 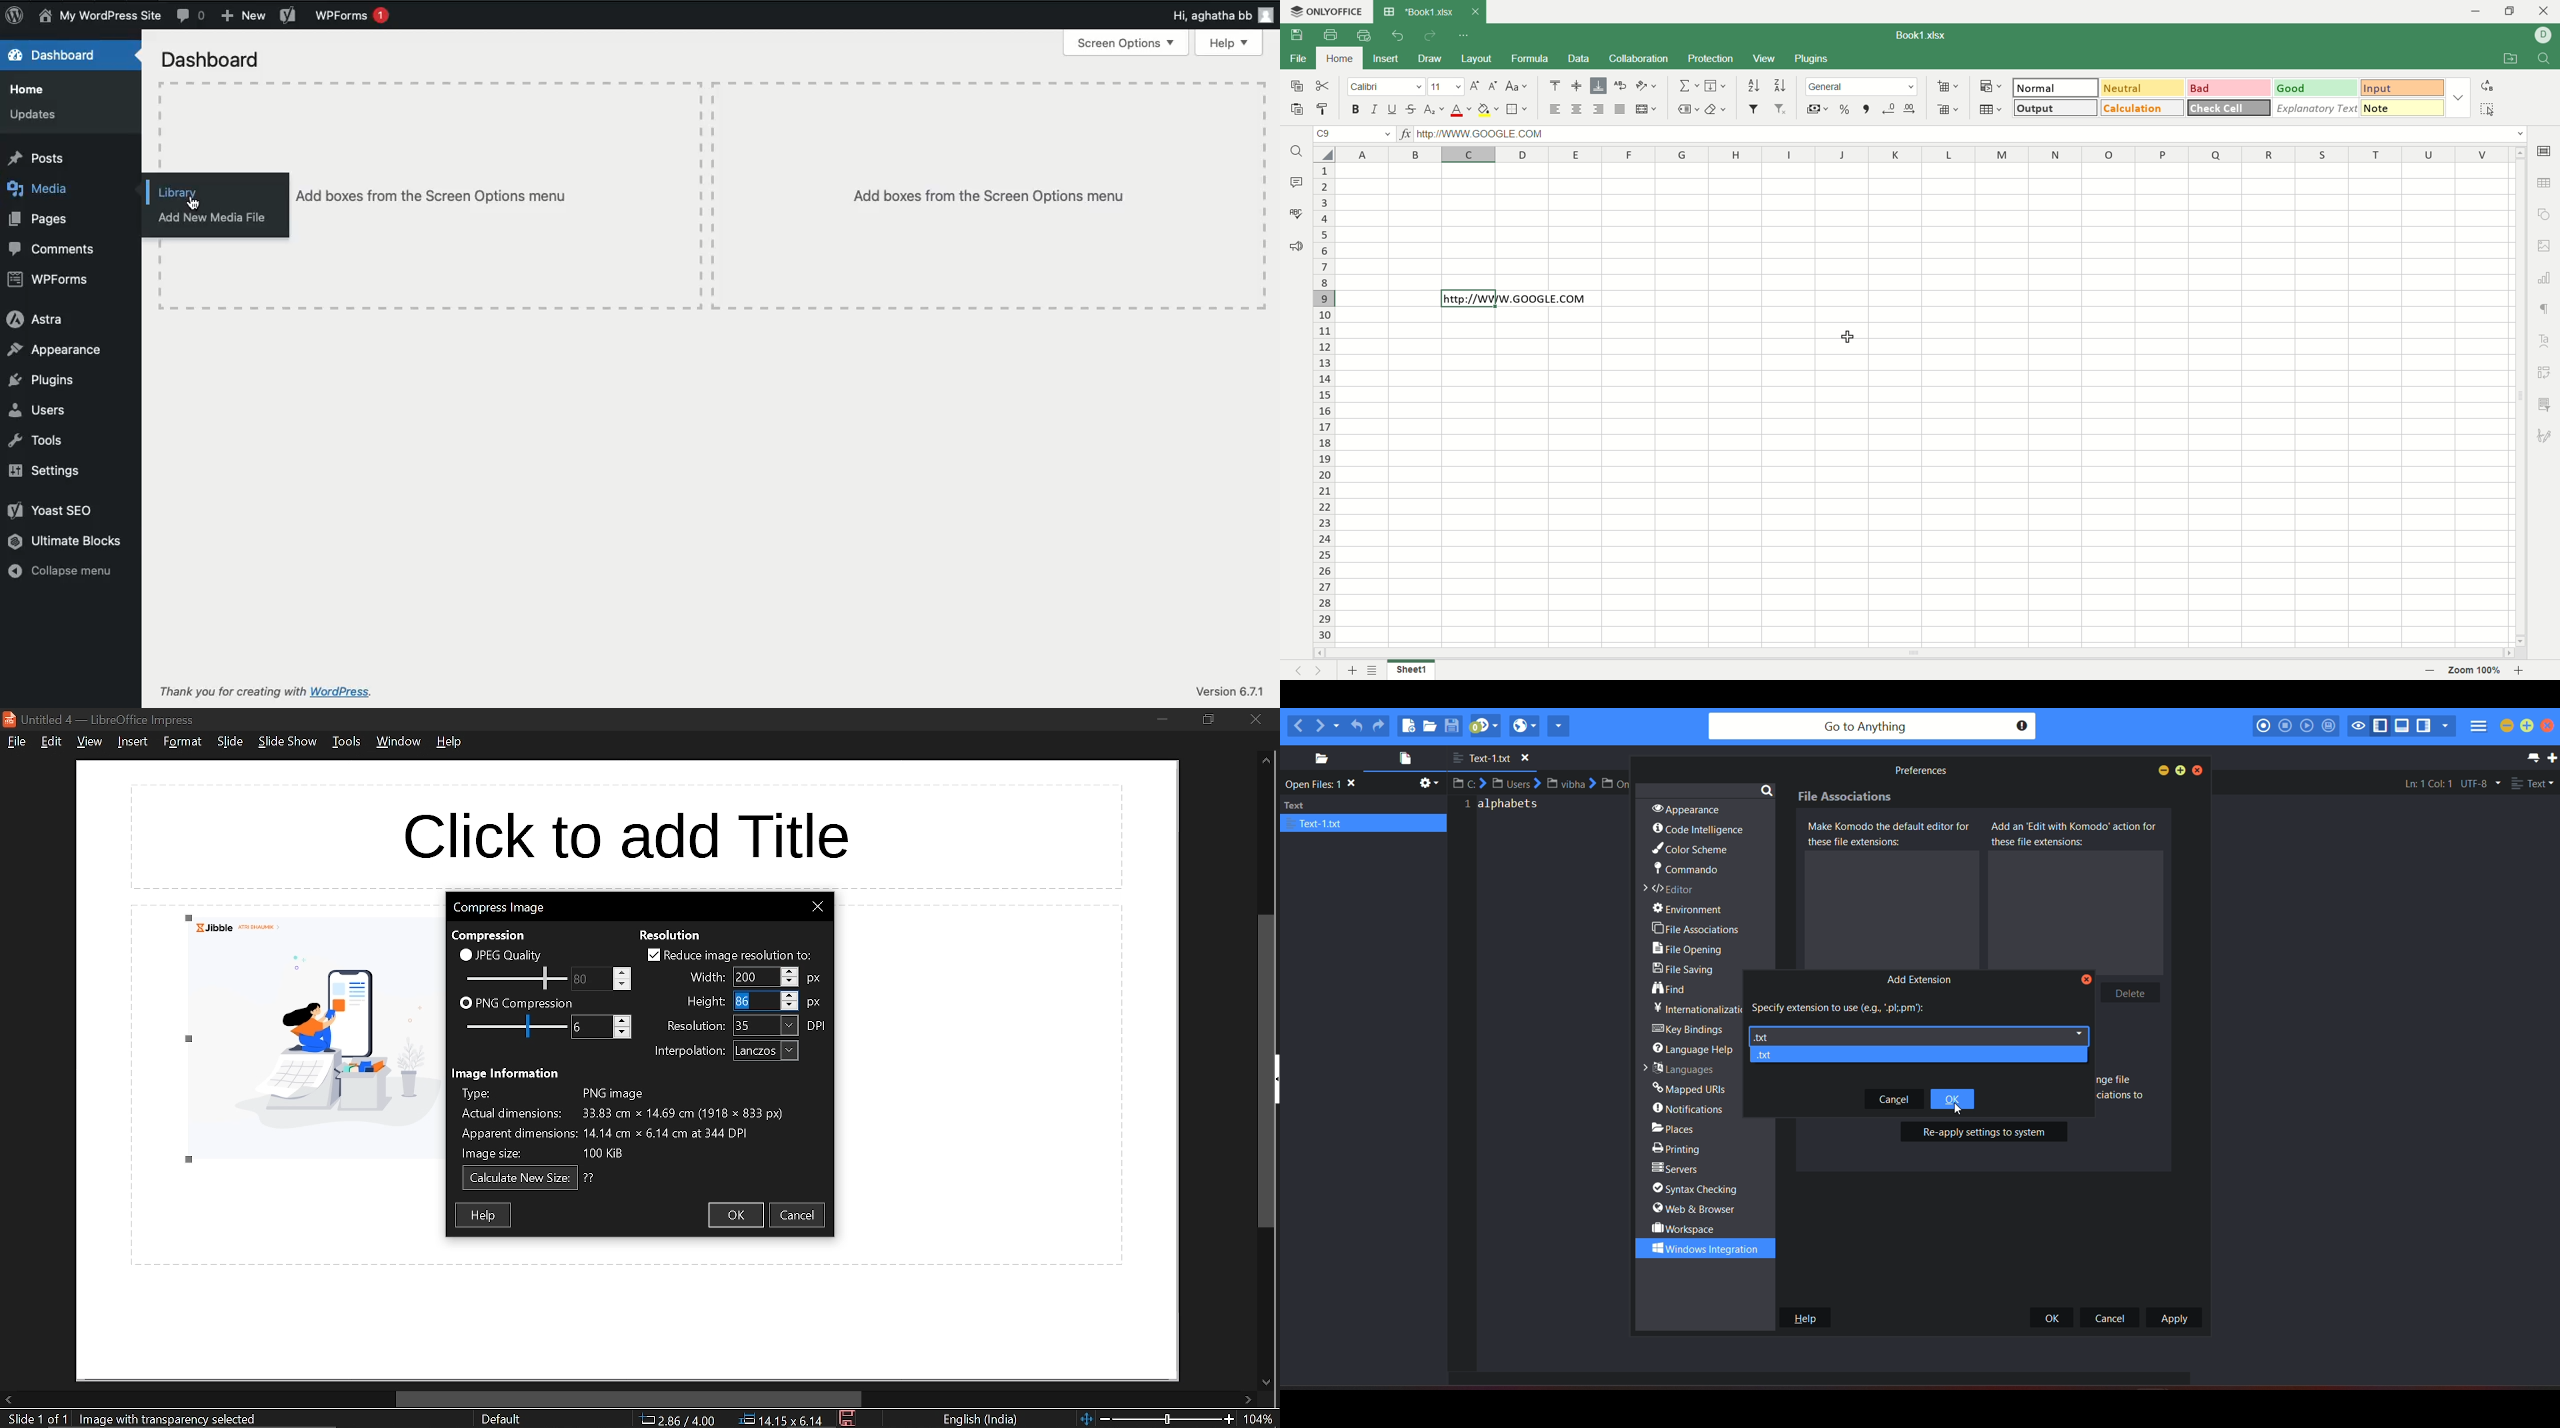 I want to click on clear, so click(x=1717, y=111).